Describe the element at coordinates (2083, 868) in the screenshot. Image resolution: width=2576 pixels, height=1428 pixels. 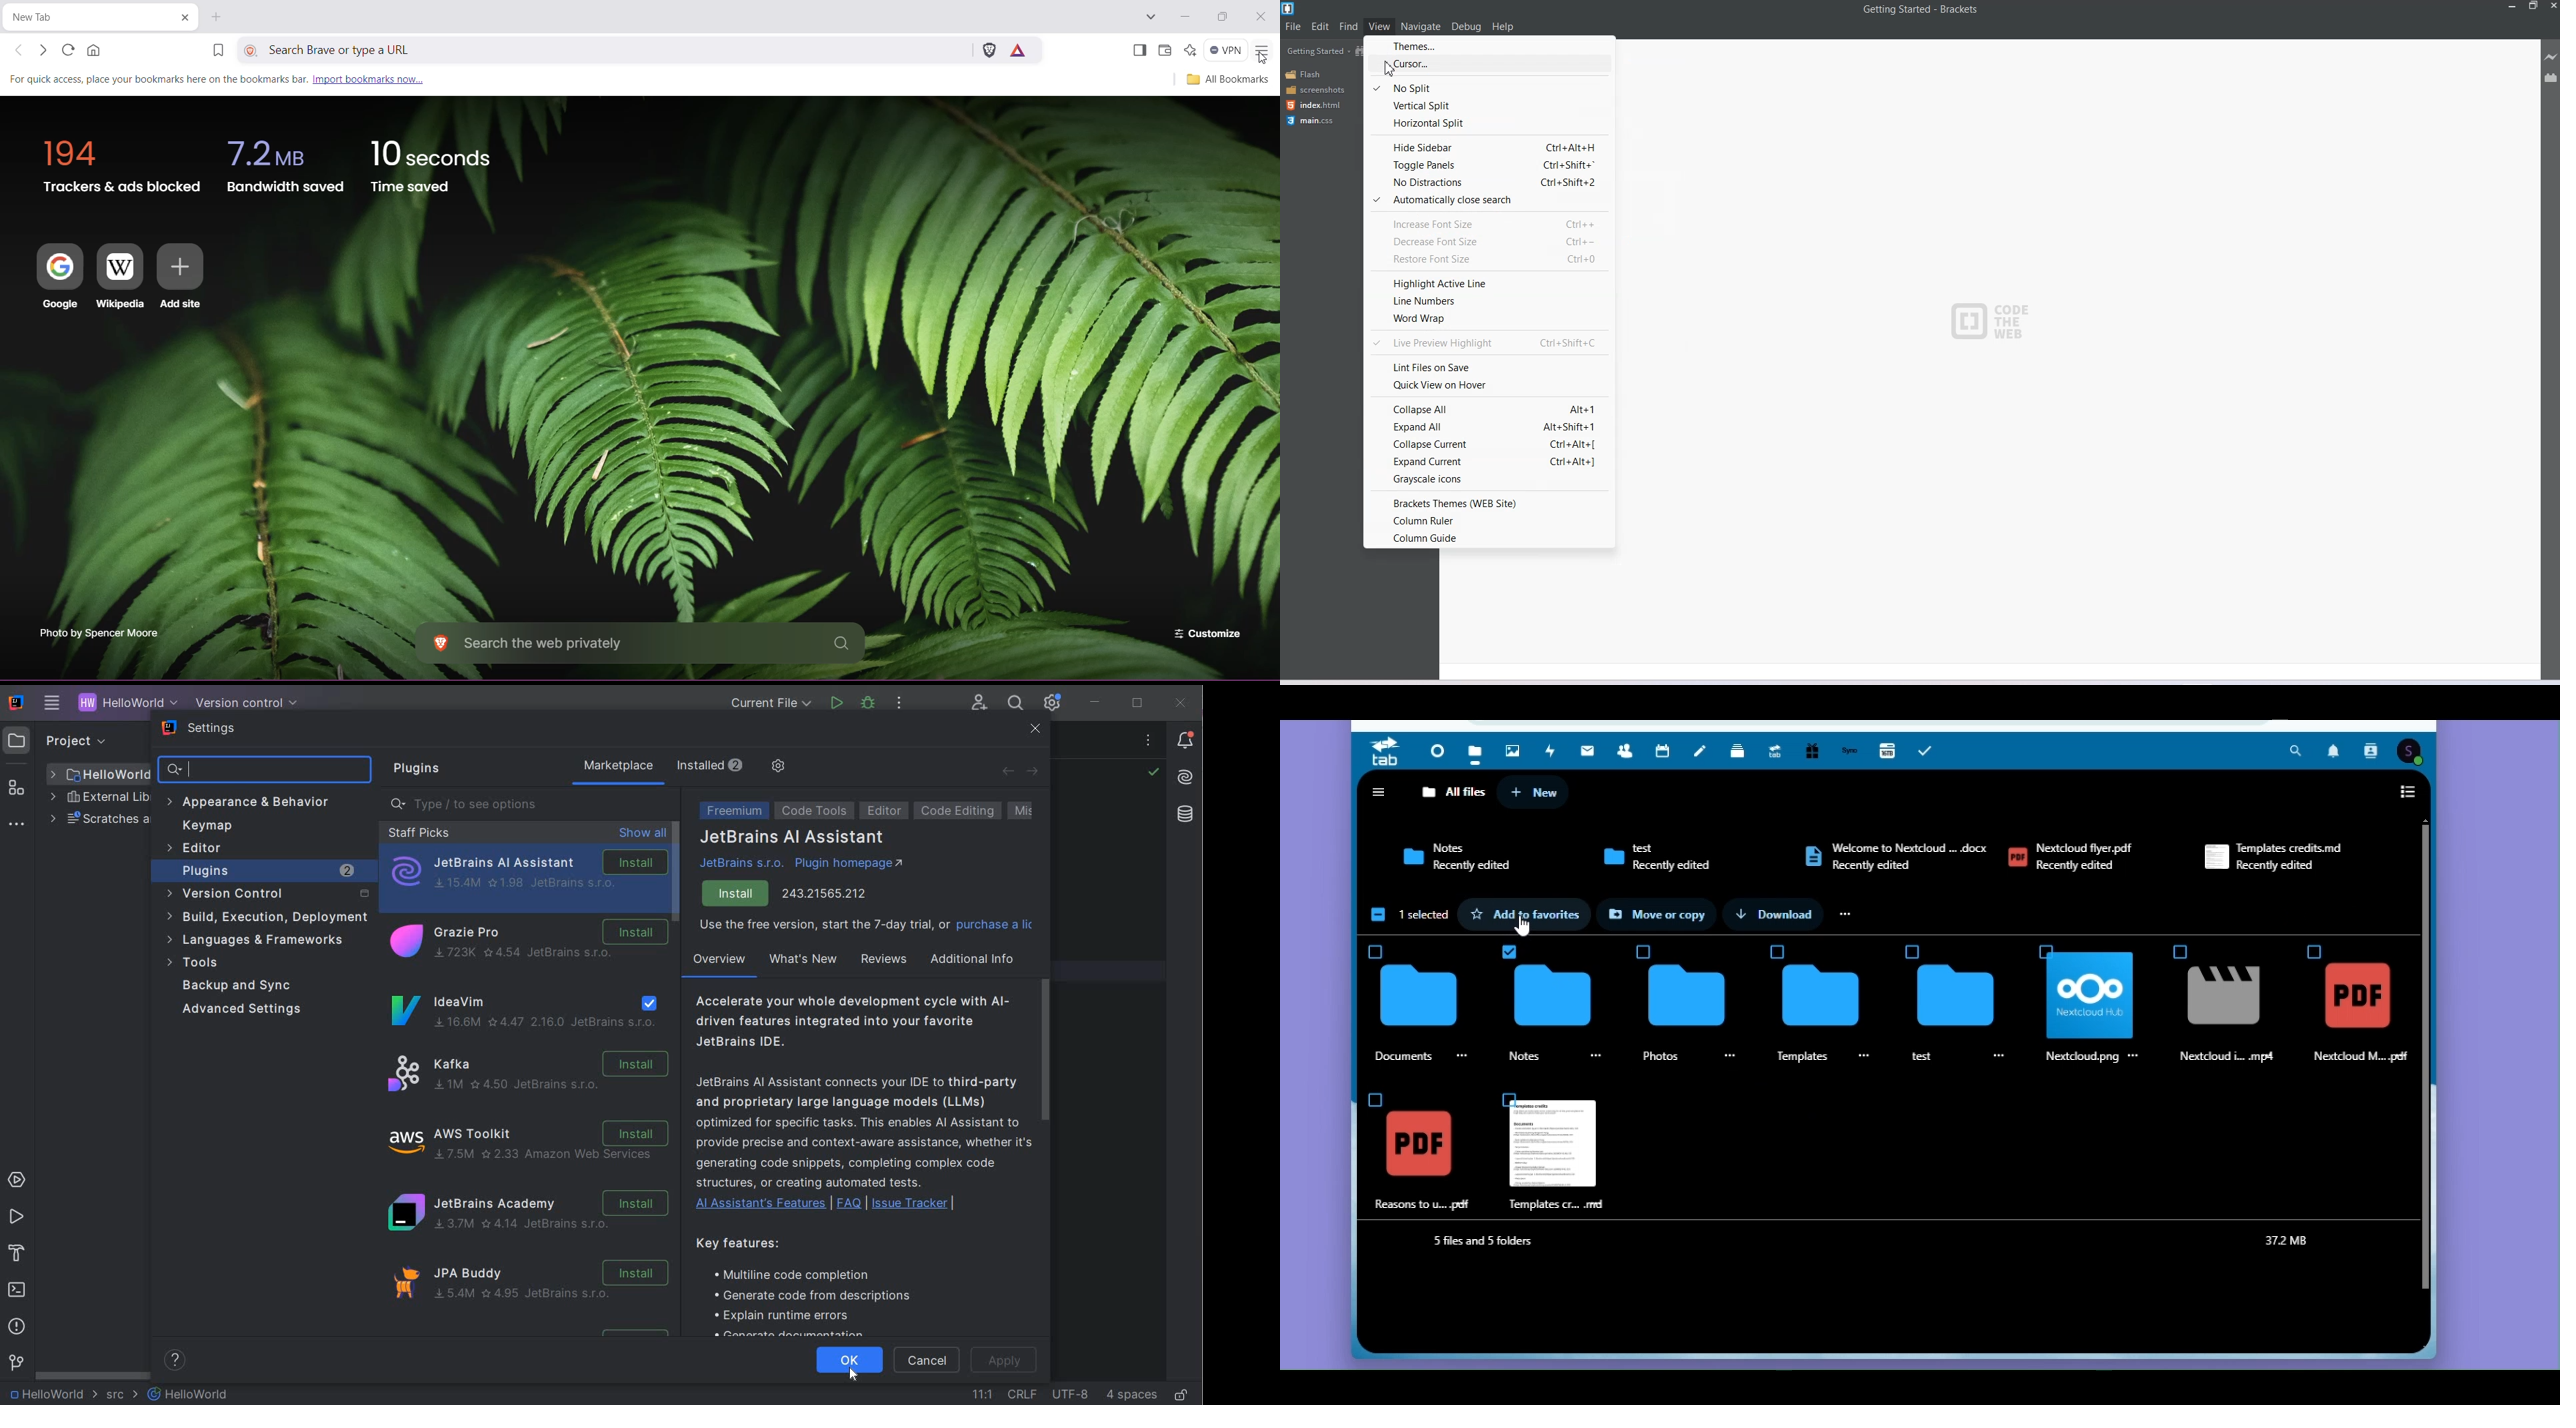
I see `Recently edited` at that location.